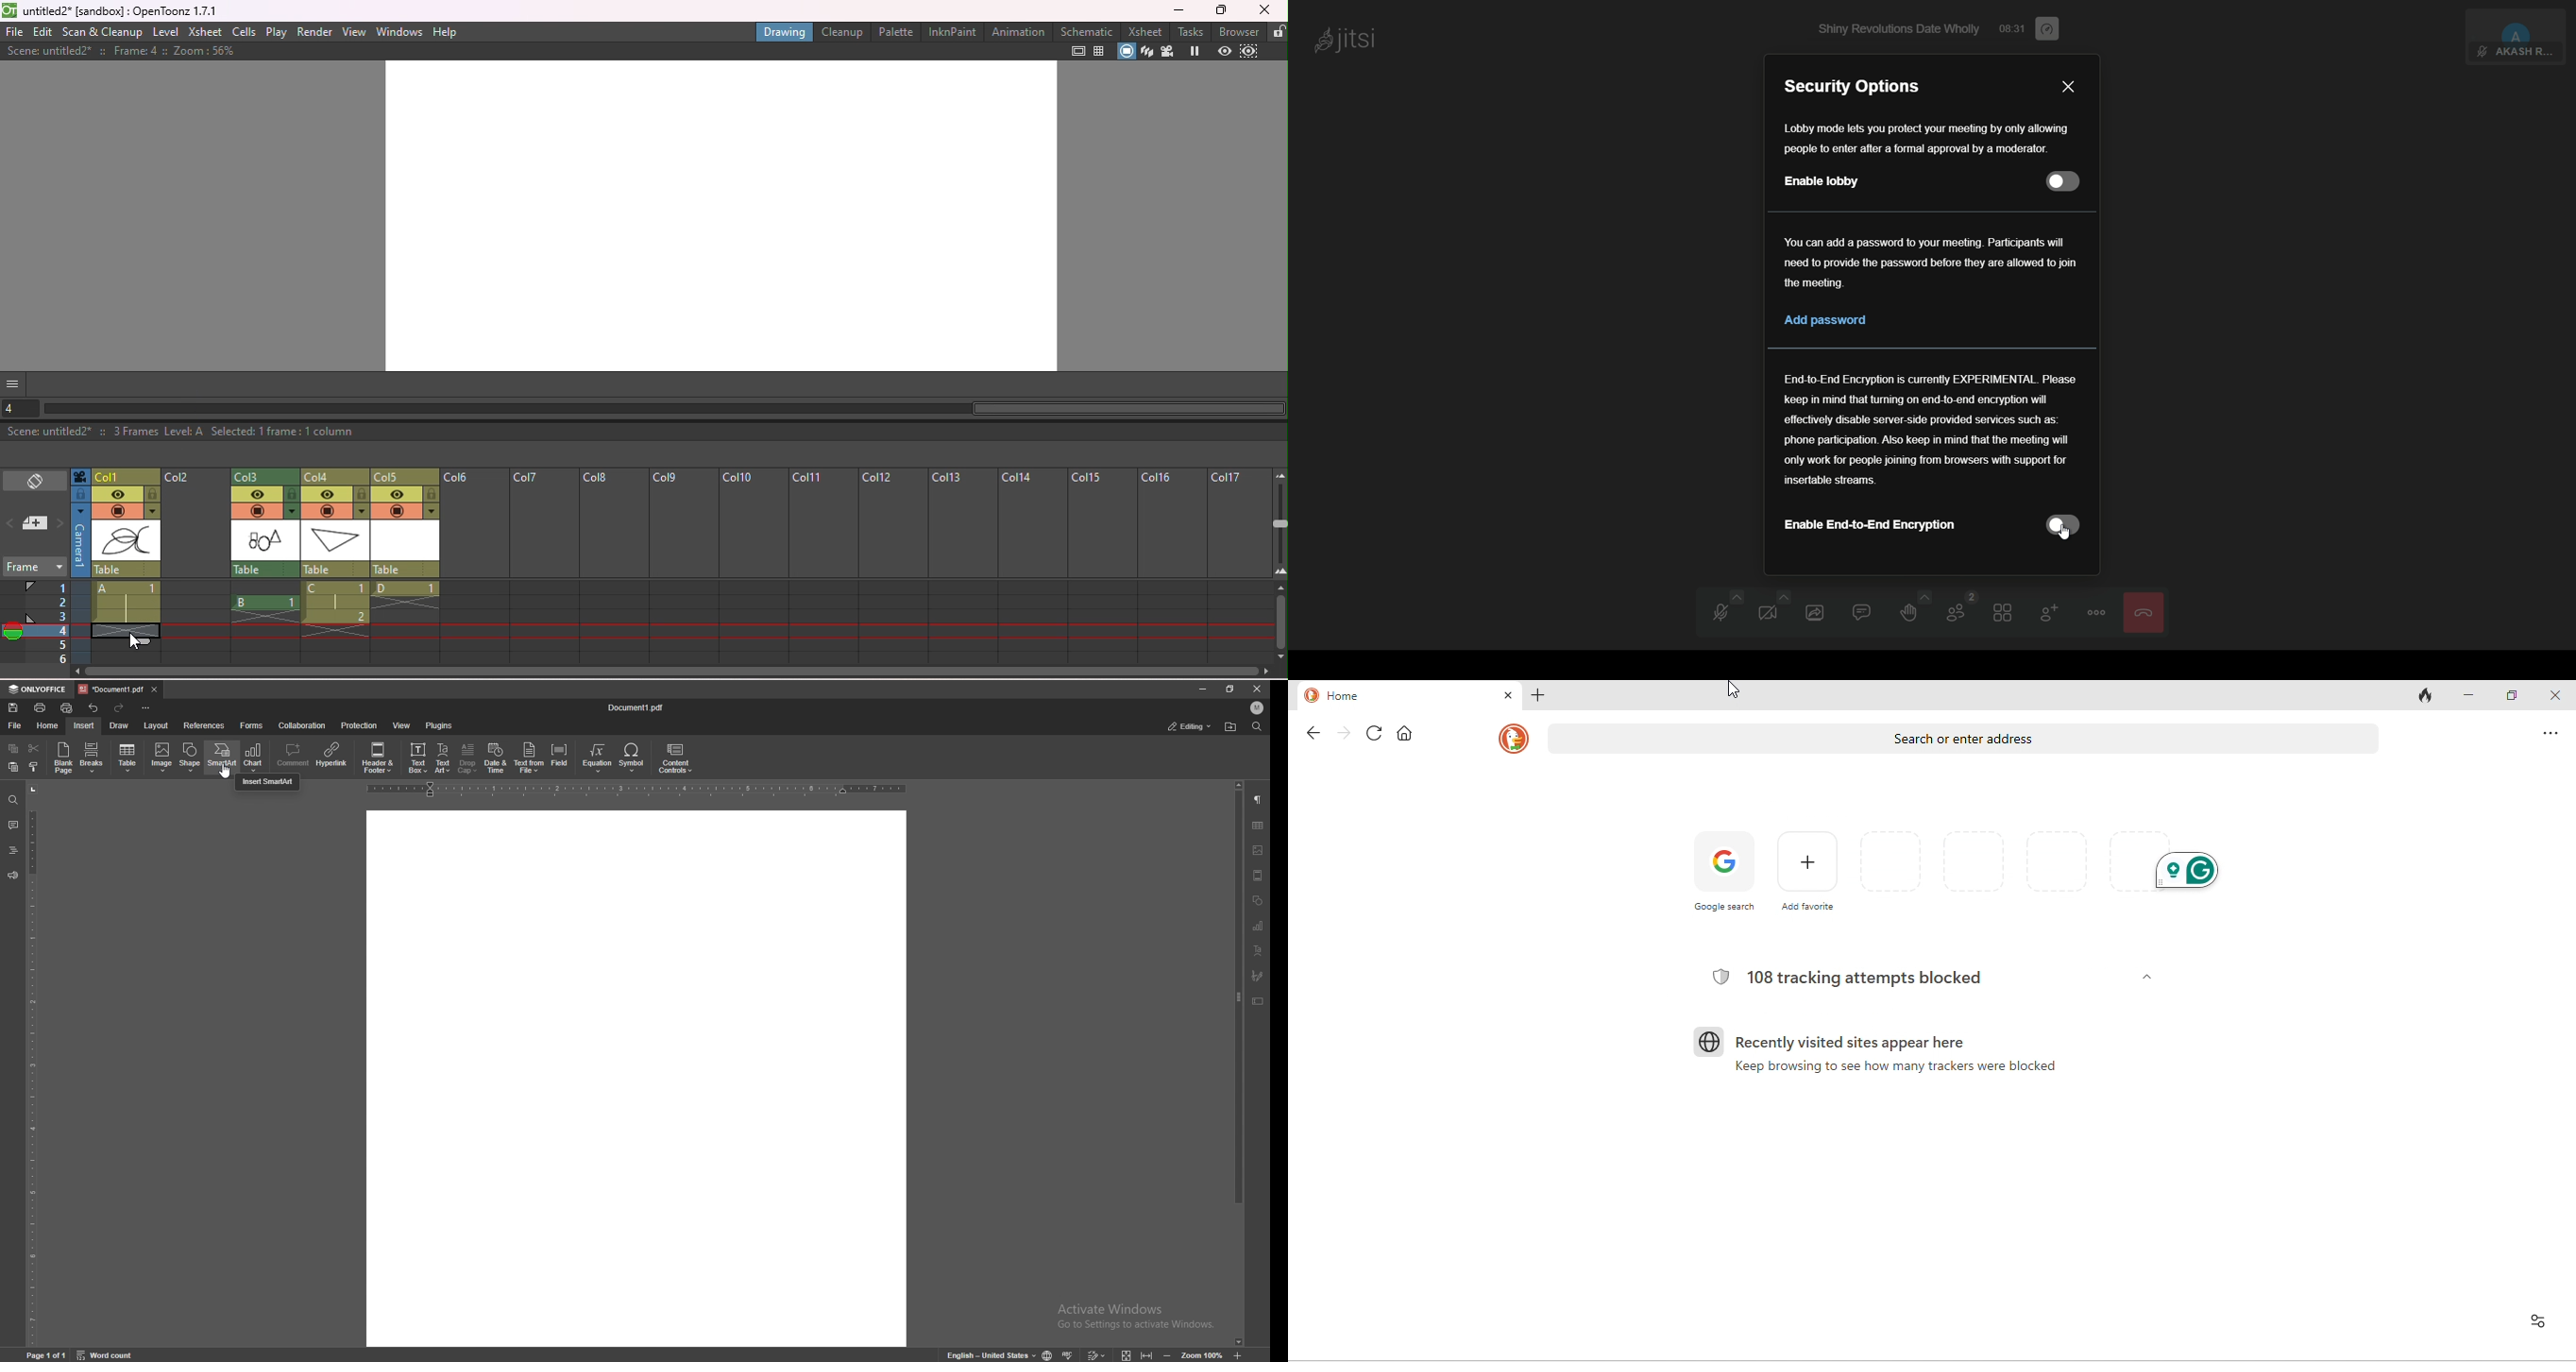  What do you see at coordinates (294, 756) in the screenshot?
I see `comment` at bounding box center [294, 756].